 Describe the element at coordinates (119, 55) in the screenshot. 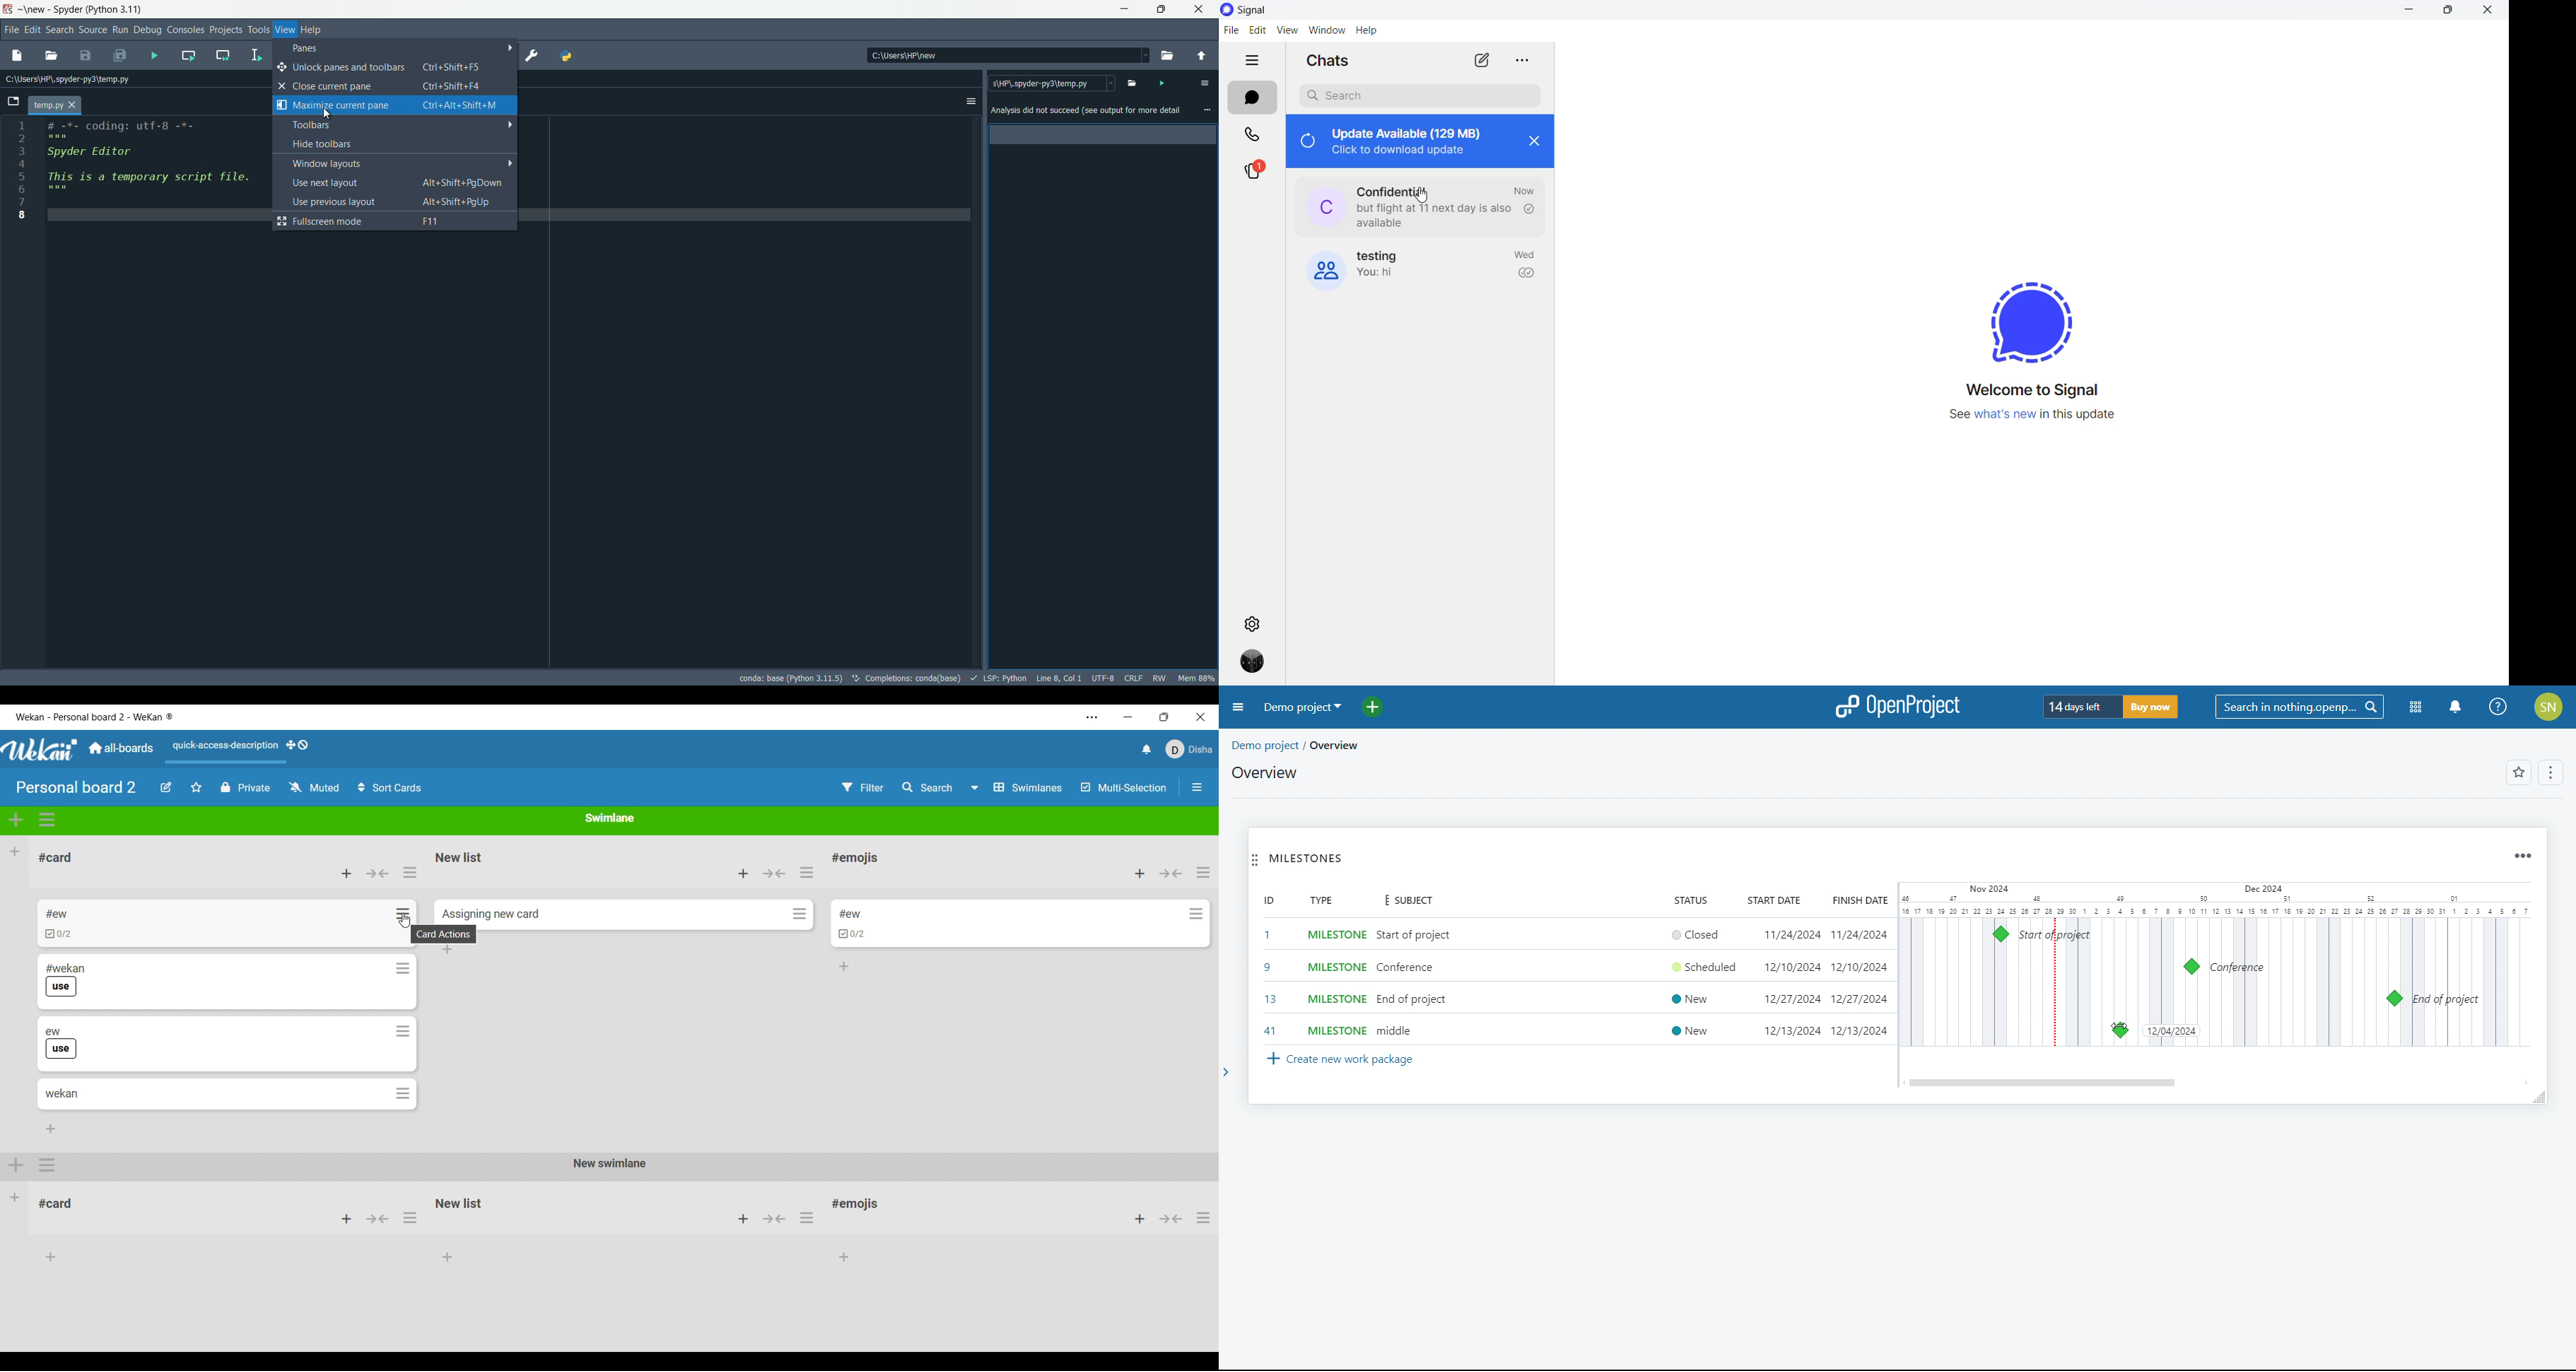

I see `save all files` at that location.